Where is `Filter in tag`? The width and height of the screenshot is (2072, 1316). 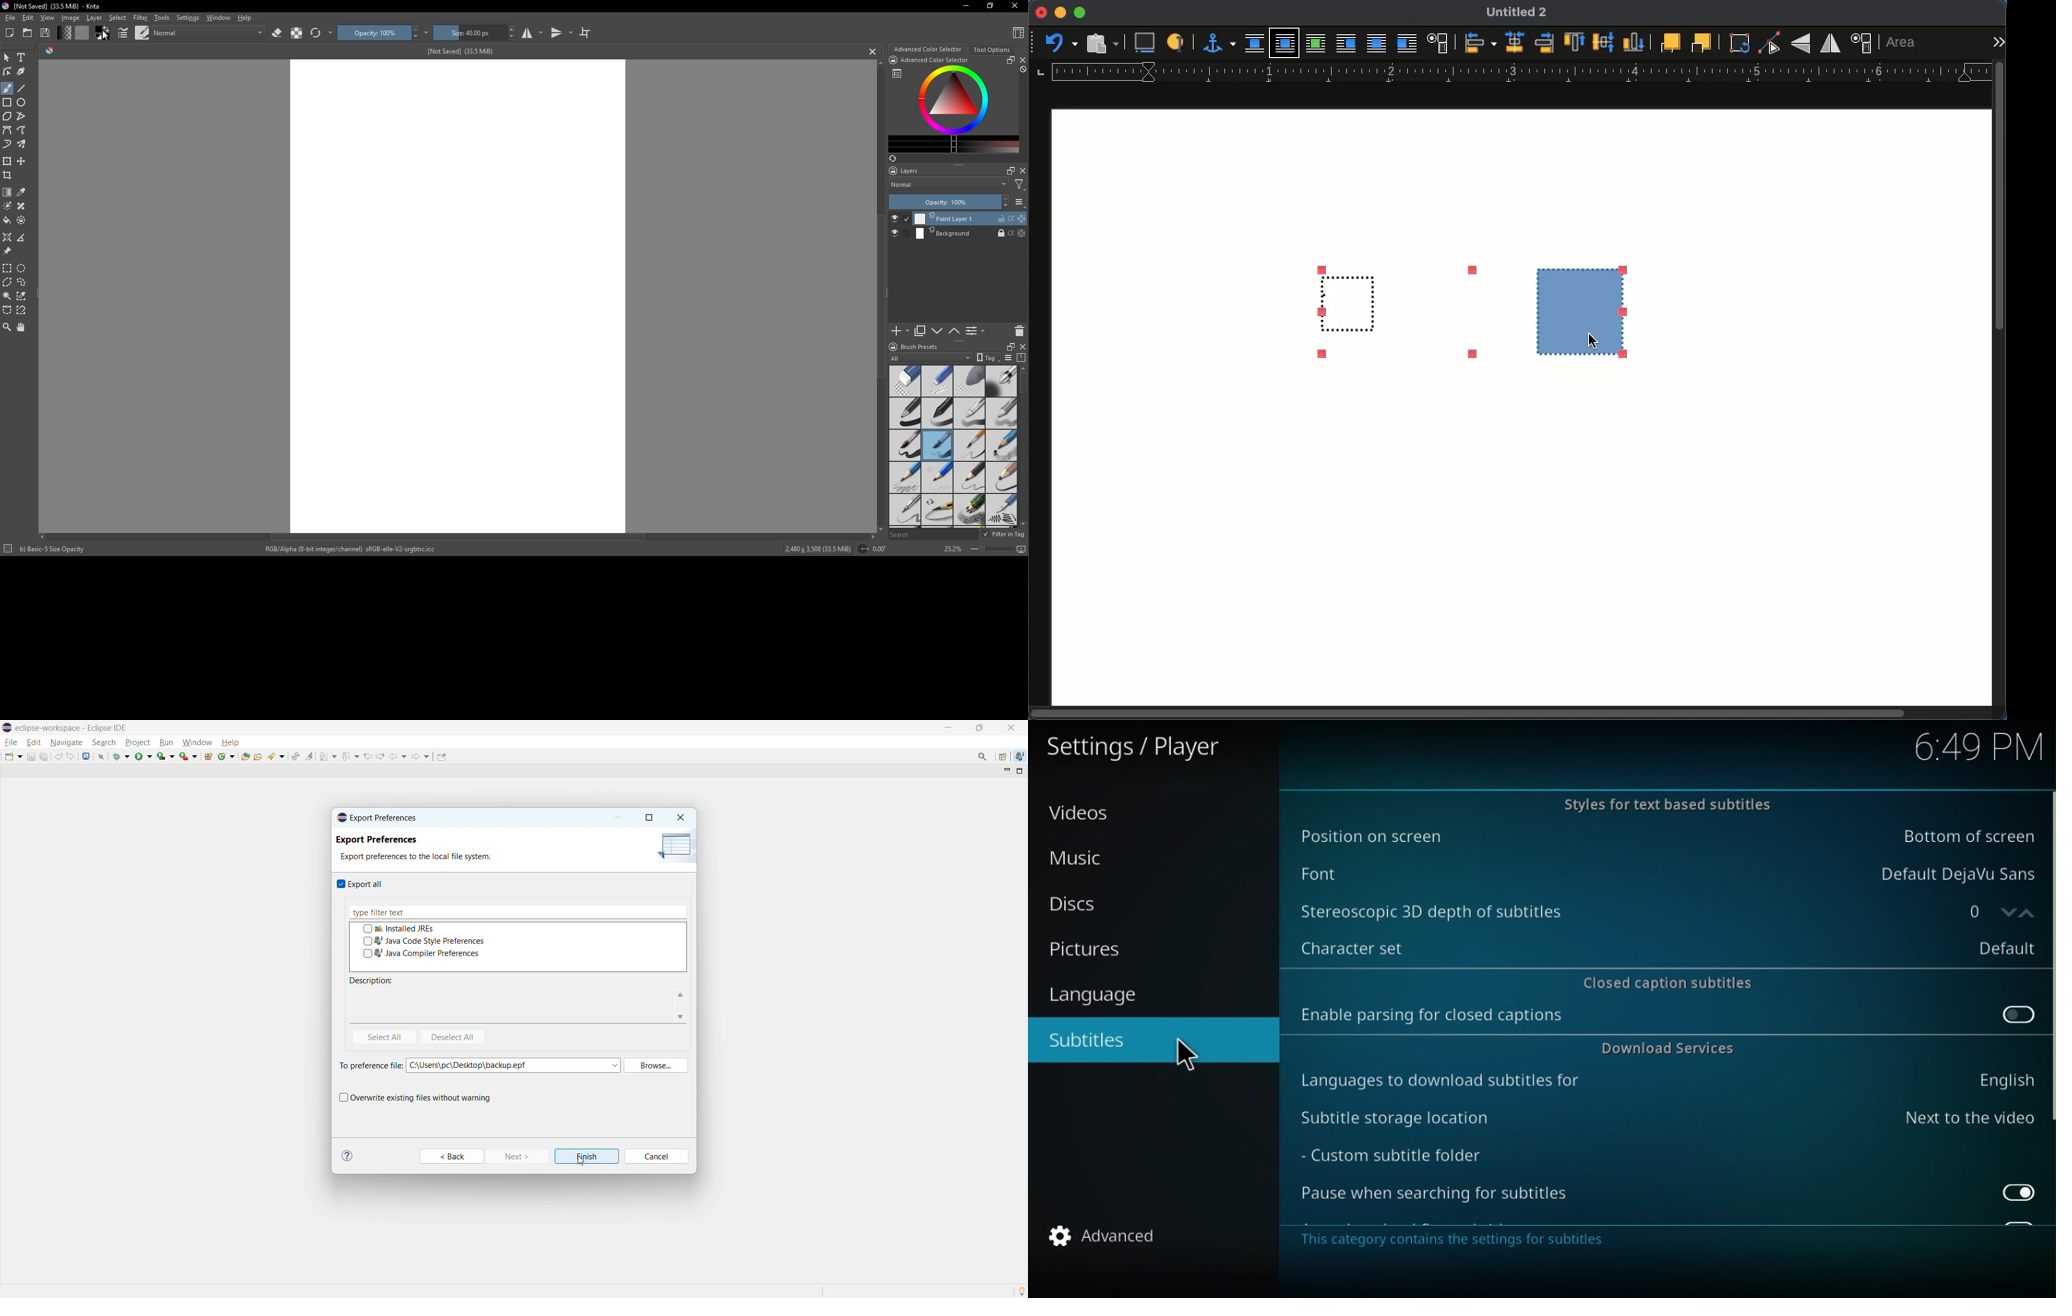 Filter in tag is located at coordinates (1004, 535).